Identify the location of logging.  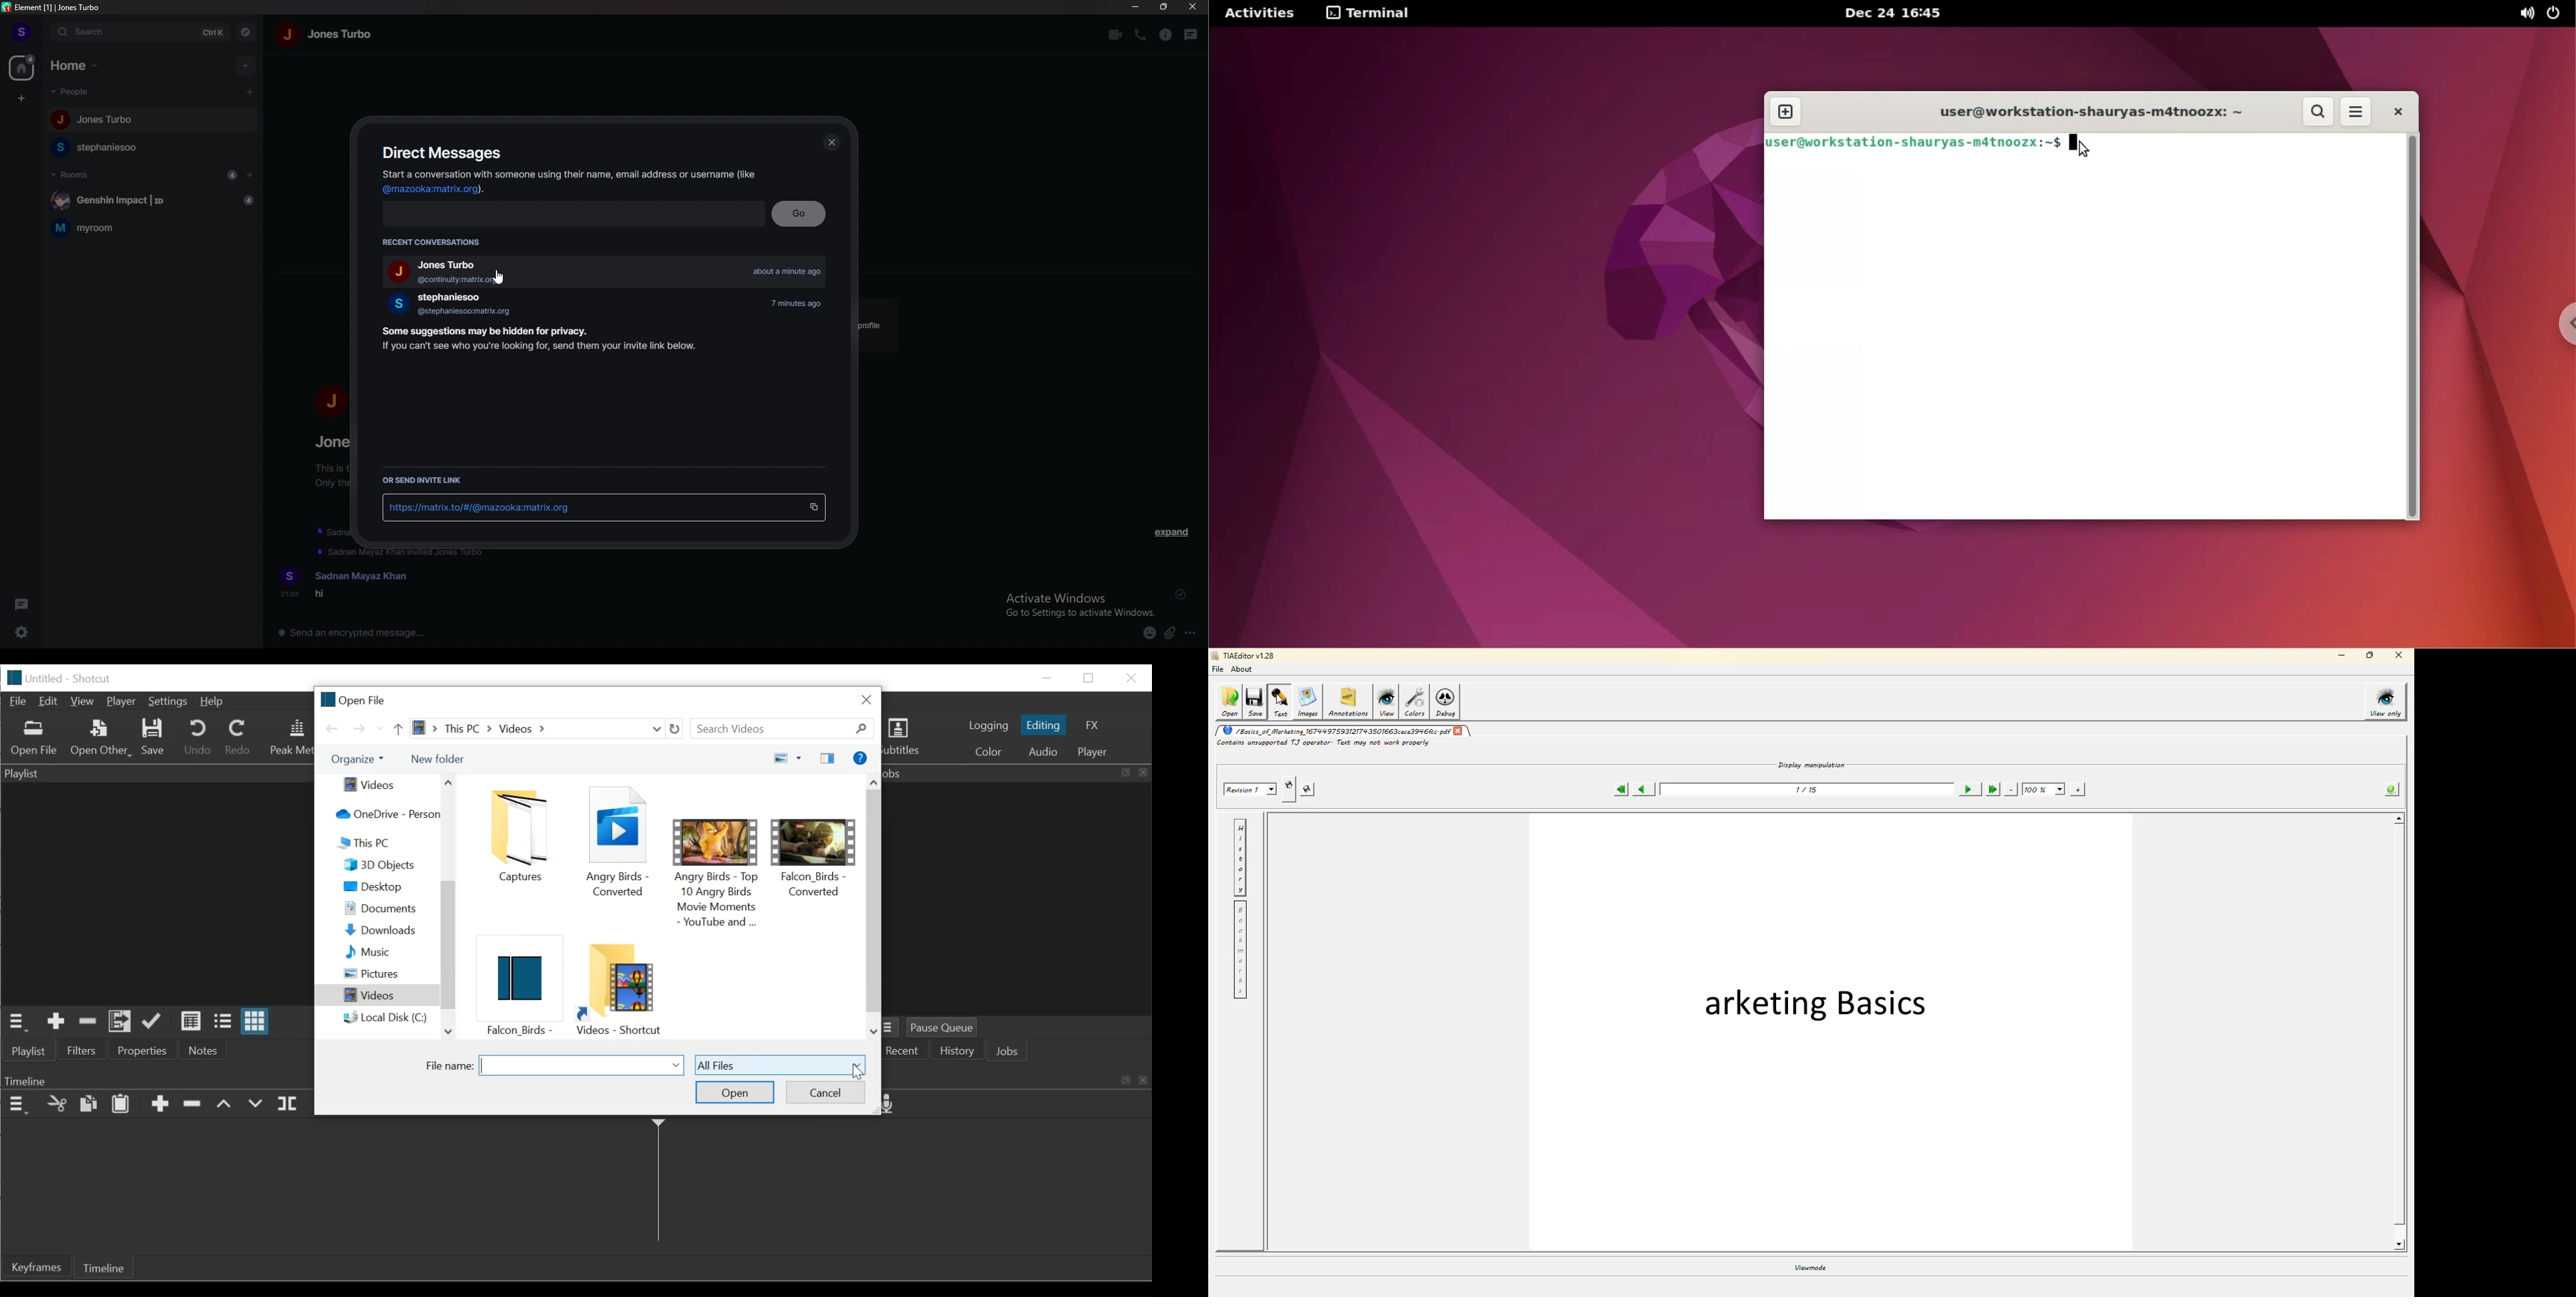
(987, 727).